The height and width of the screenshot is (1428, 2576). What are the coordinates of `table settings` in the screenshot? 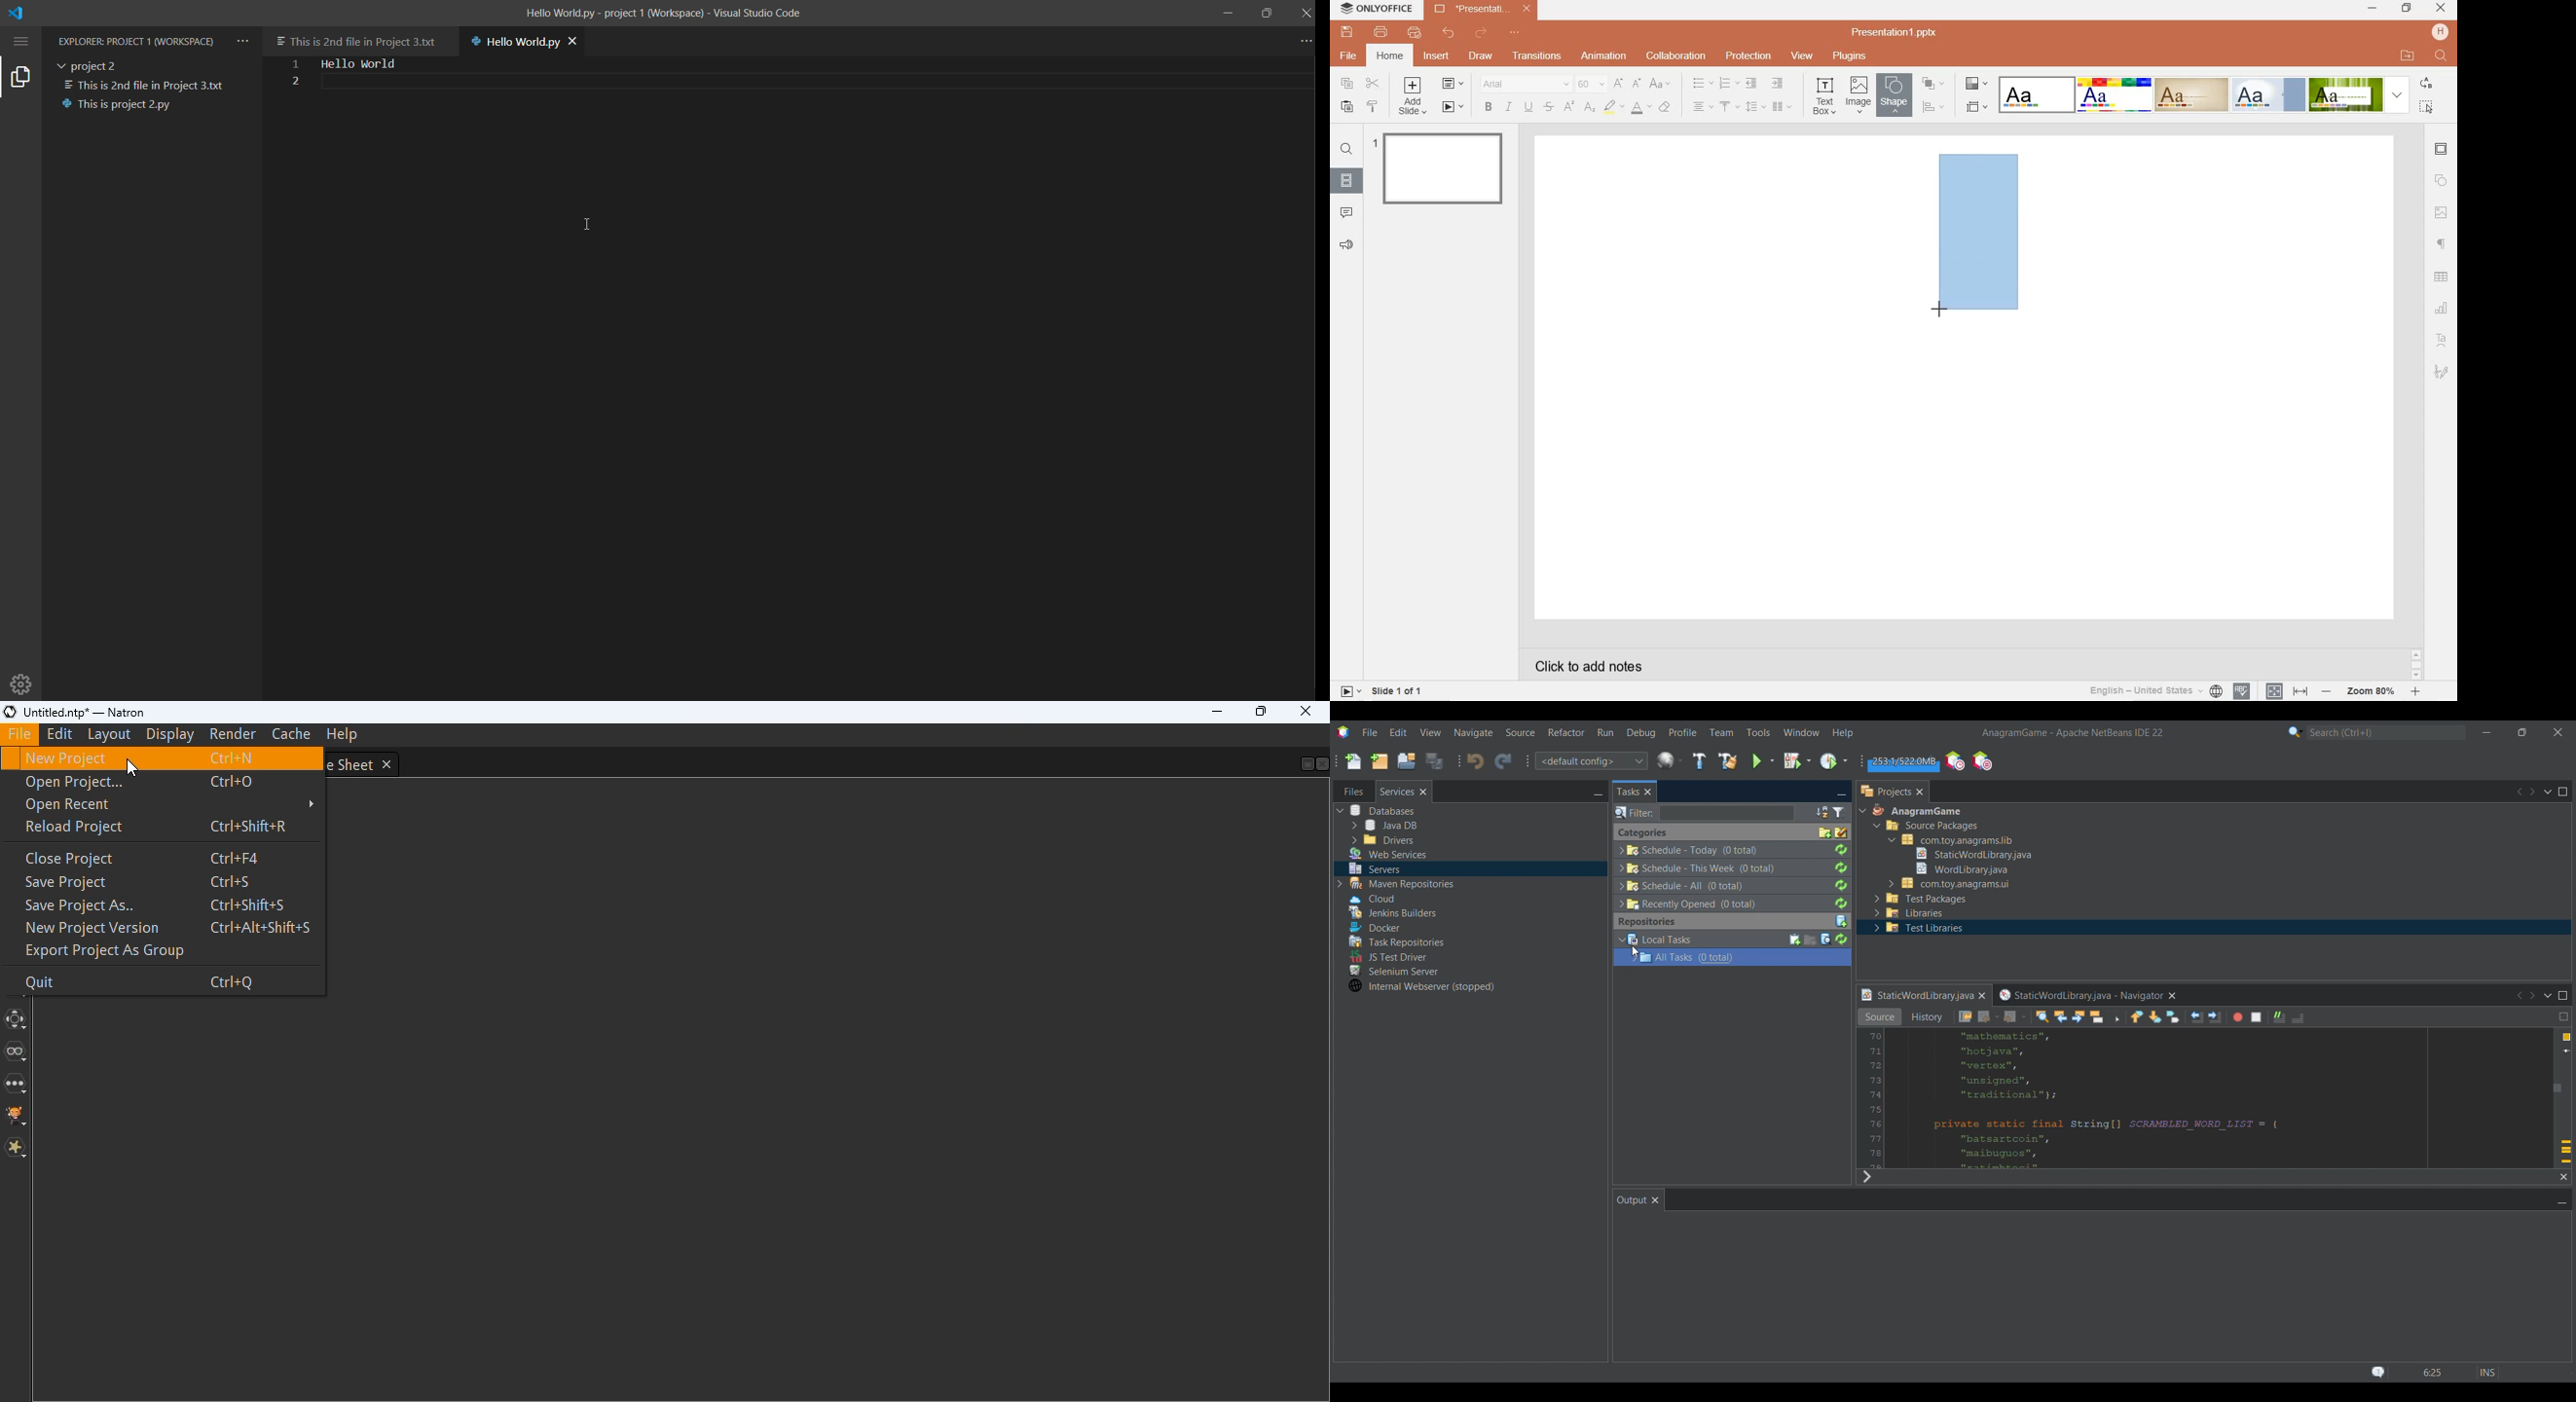 It's located at (2443, 277).